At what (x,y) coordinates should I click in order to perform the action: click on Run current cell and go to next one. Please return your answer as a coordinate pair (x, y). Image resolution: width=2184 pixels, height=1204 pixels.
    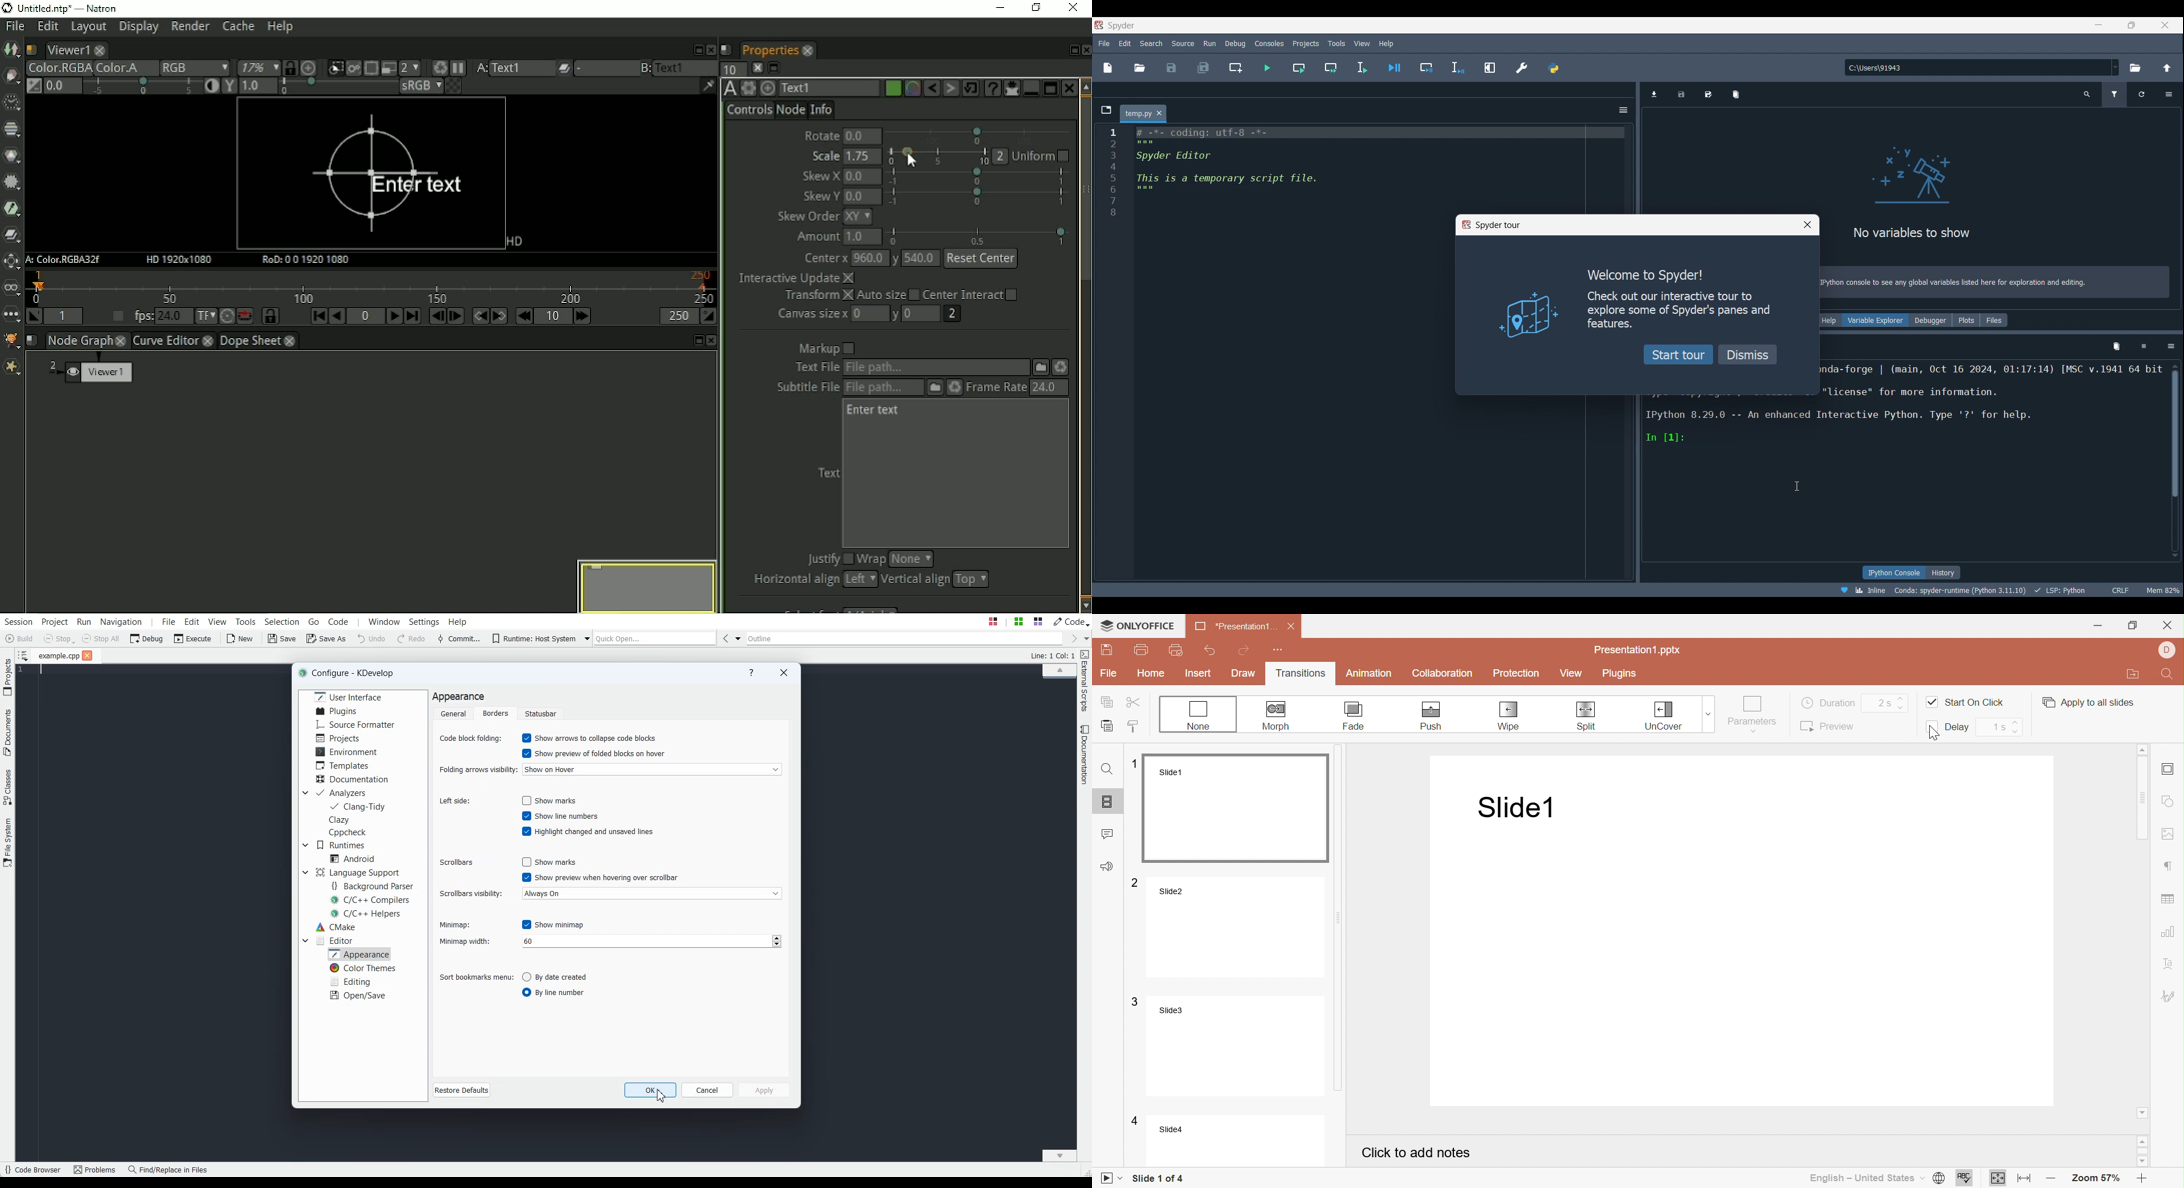
    Looking at the image, I should click on (1331, 68).